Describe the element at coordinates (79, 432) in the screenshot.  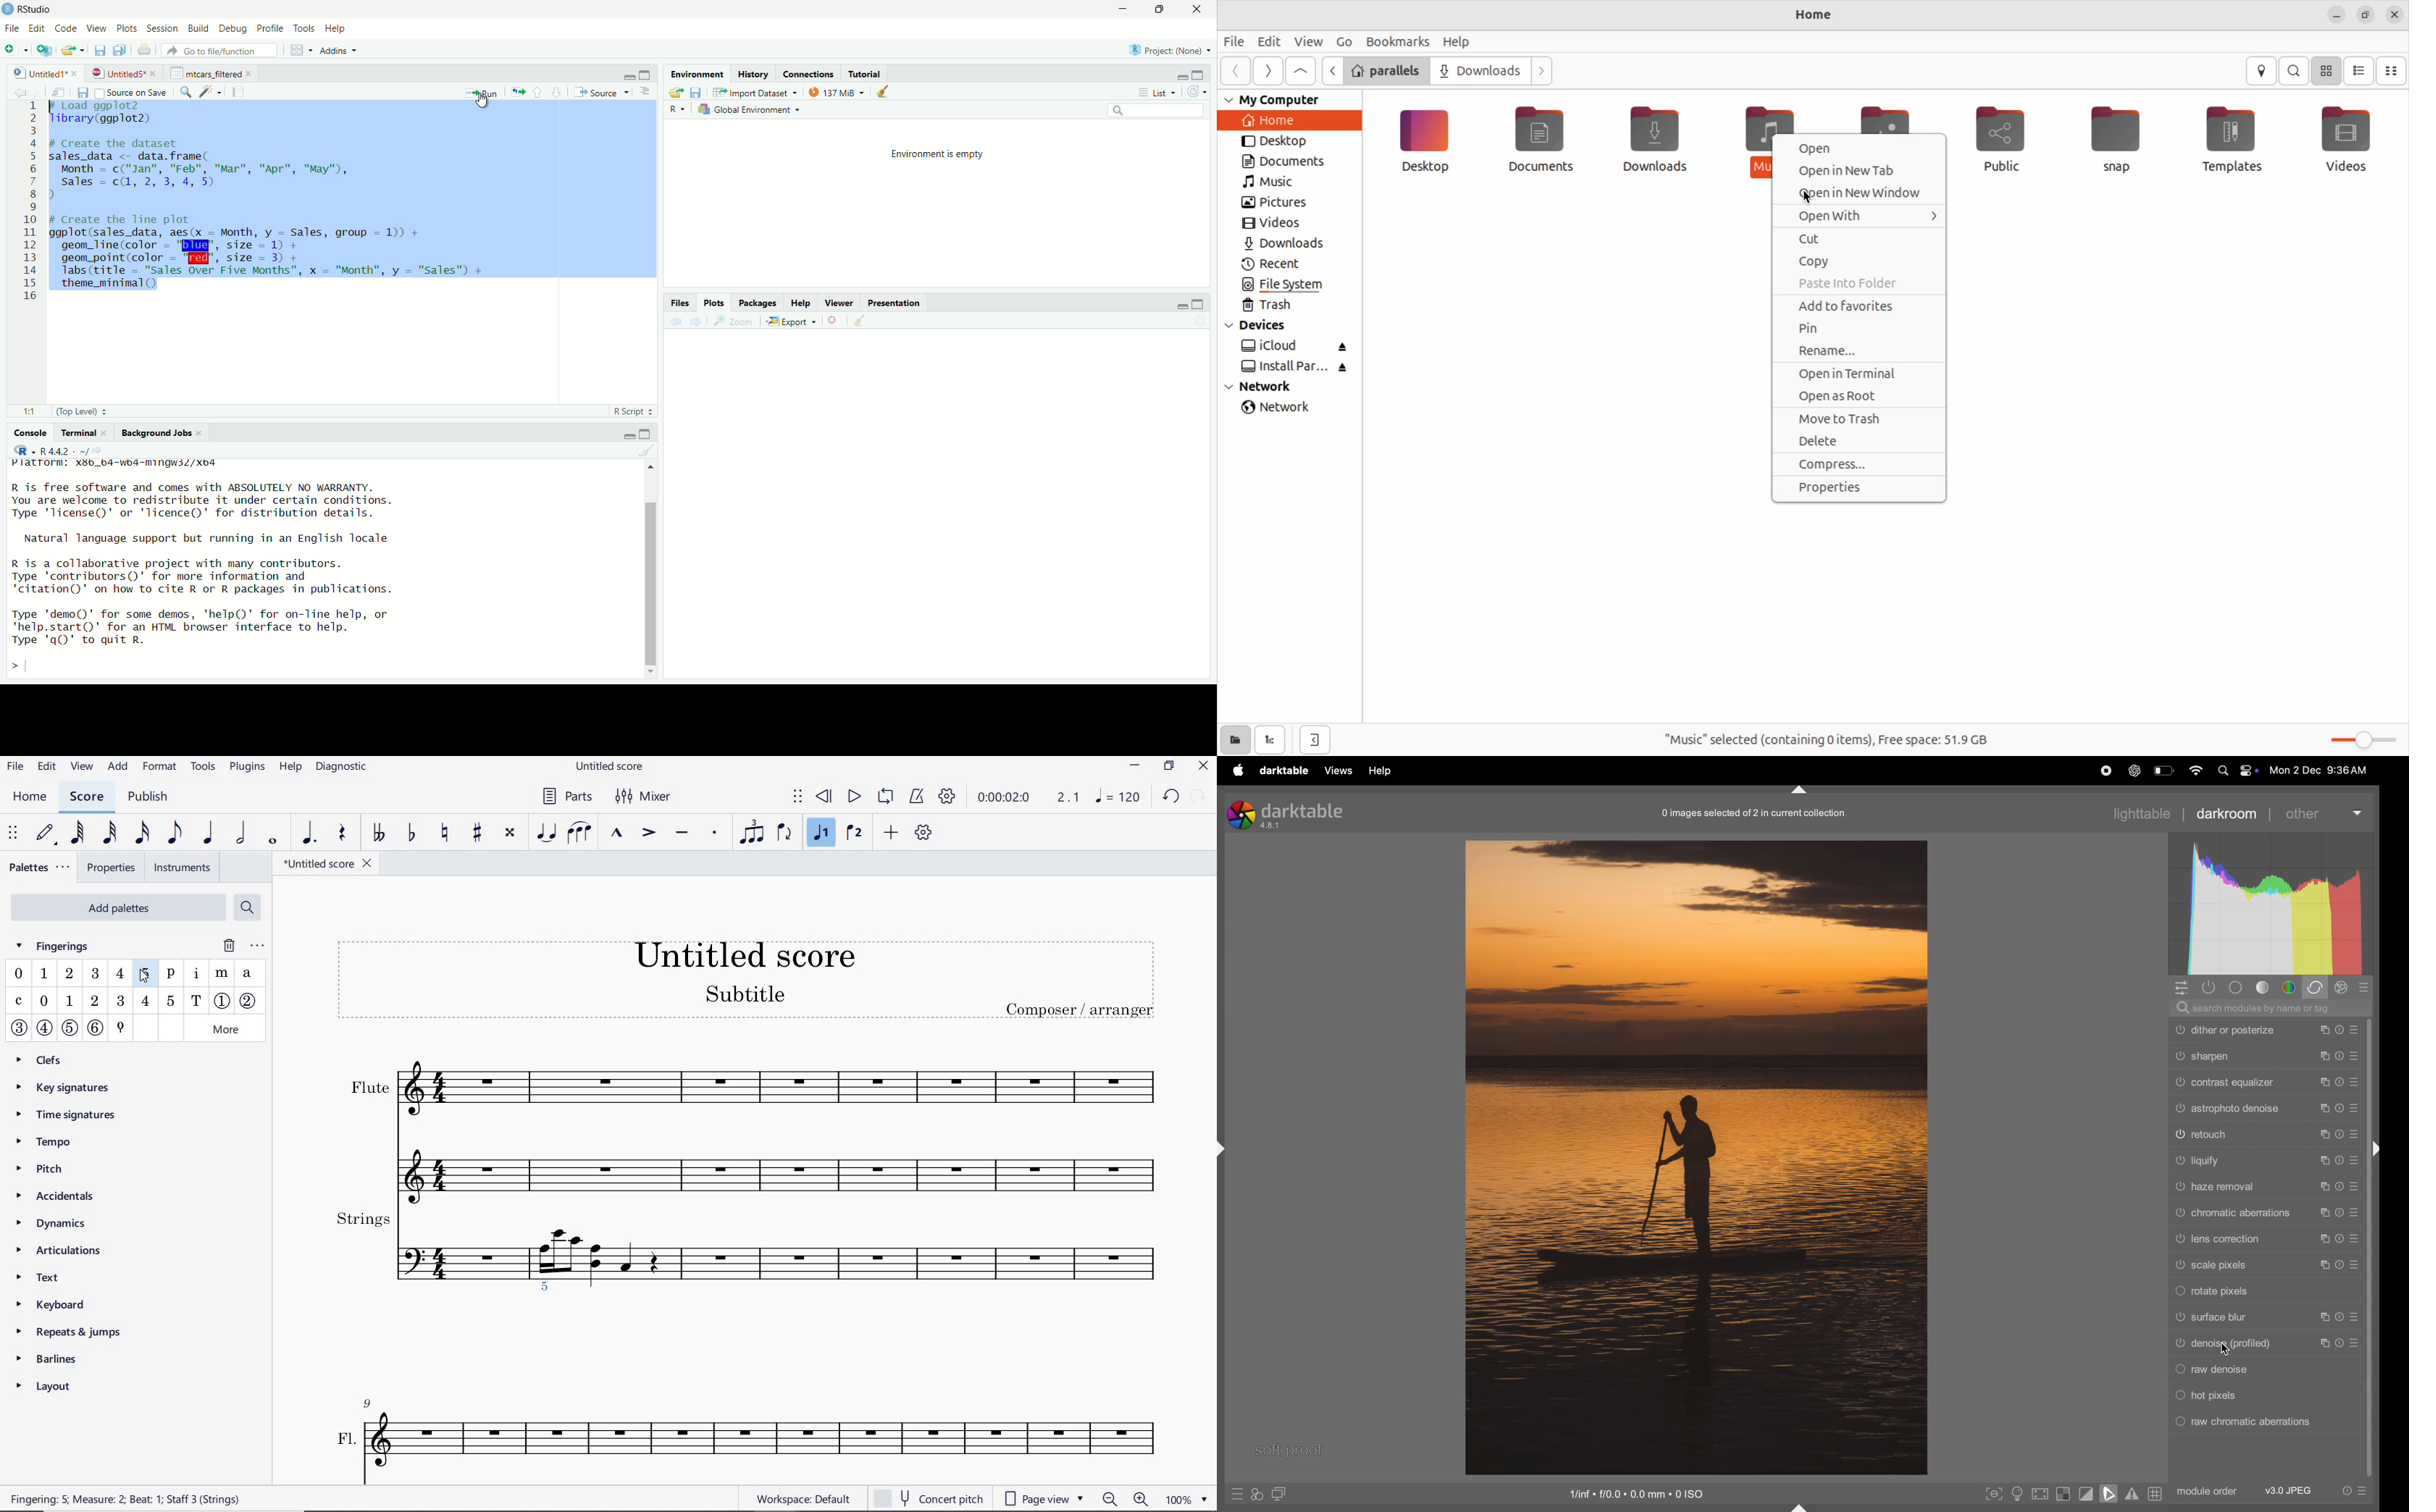
I see `Terminal` at that location.